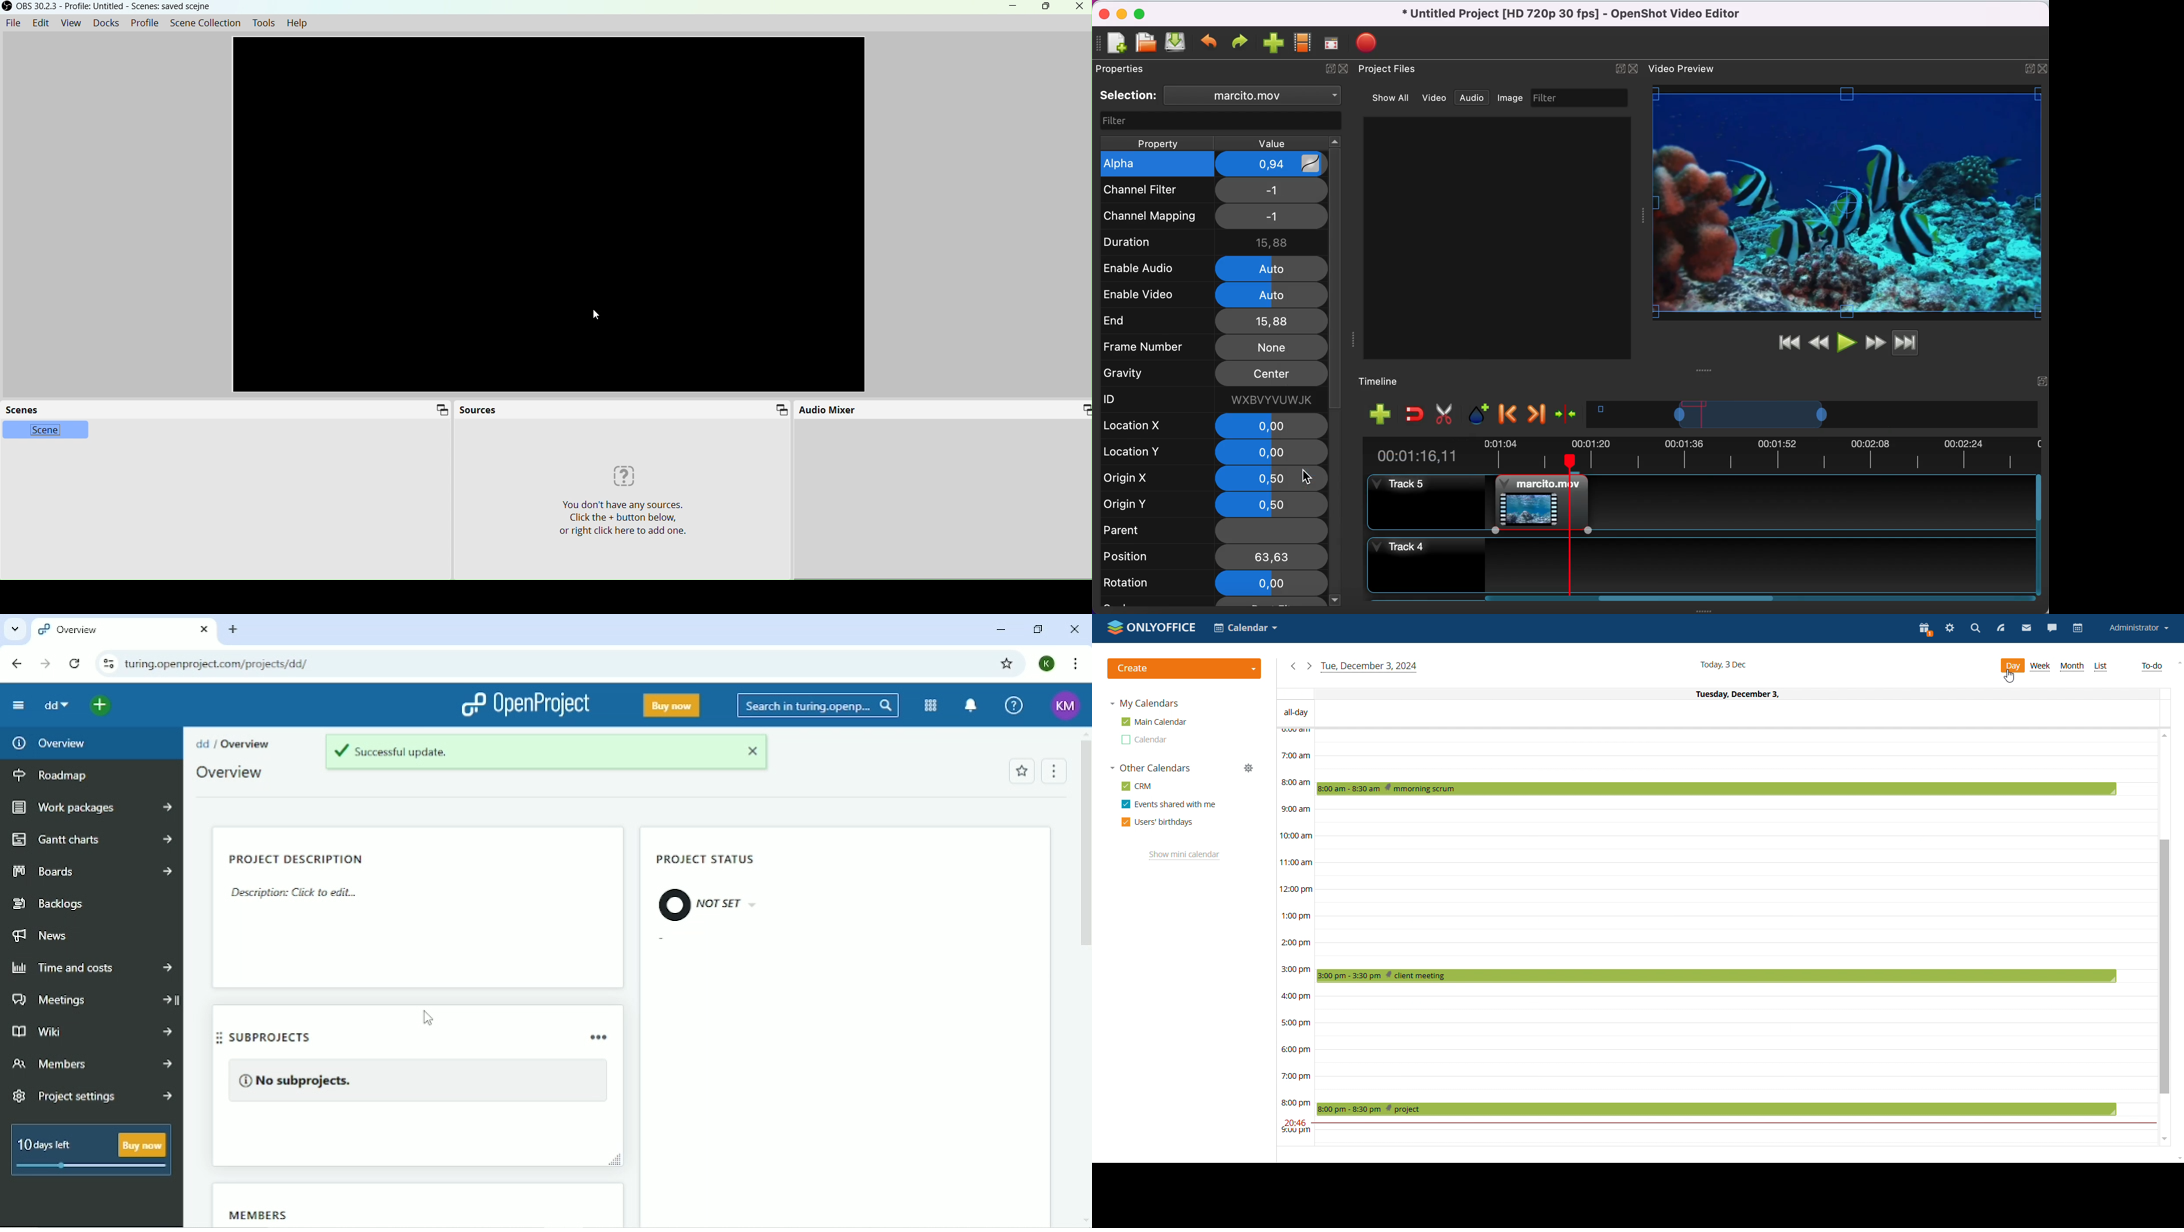 Image resolution: width=2184 pixels, height=1232 pixels. Describe the element at coordinates (26, 410) in the screenshot. I see `Scenes` at that location.